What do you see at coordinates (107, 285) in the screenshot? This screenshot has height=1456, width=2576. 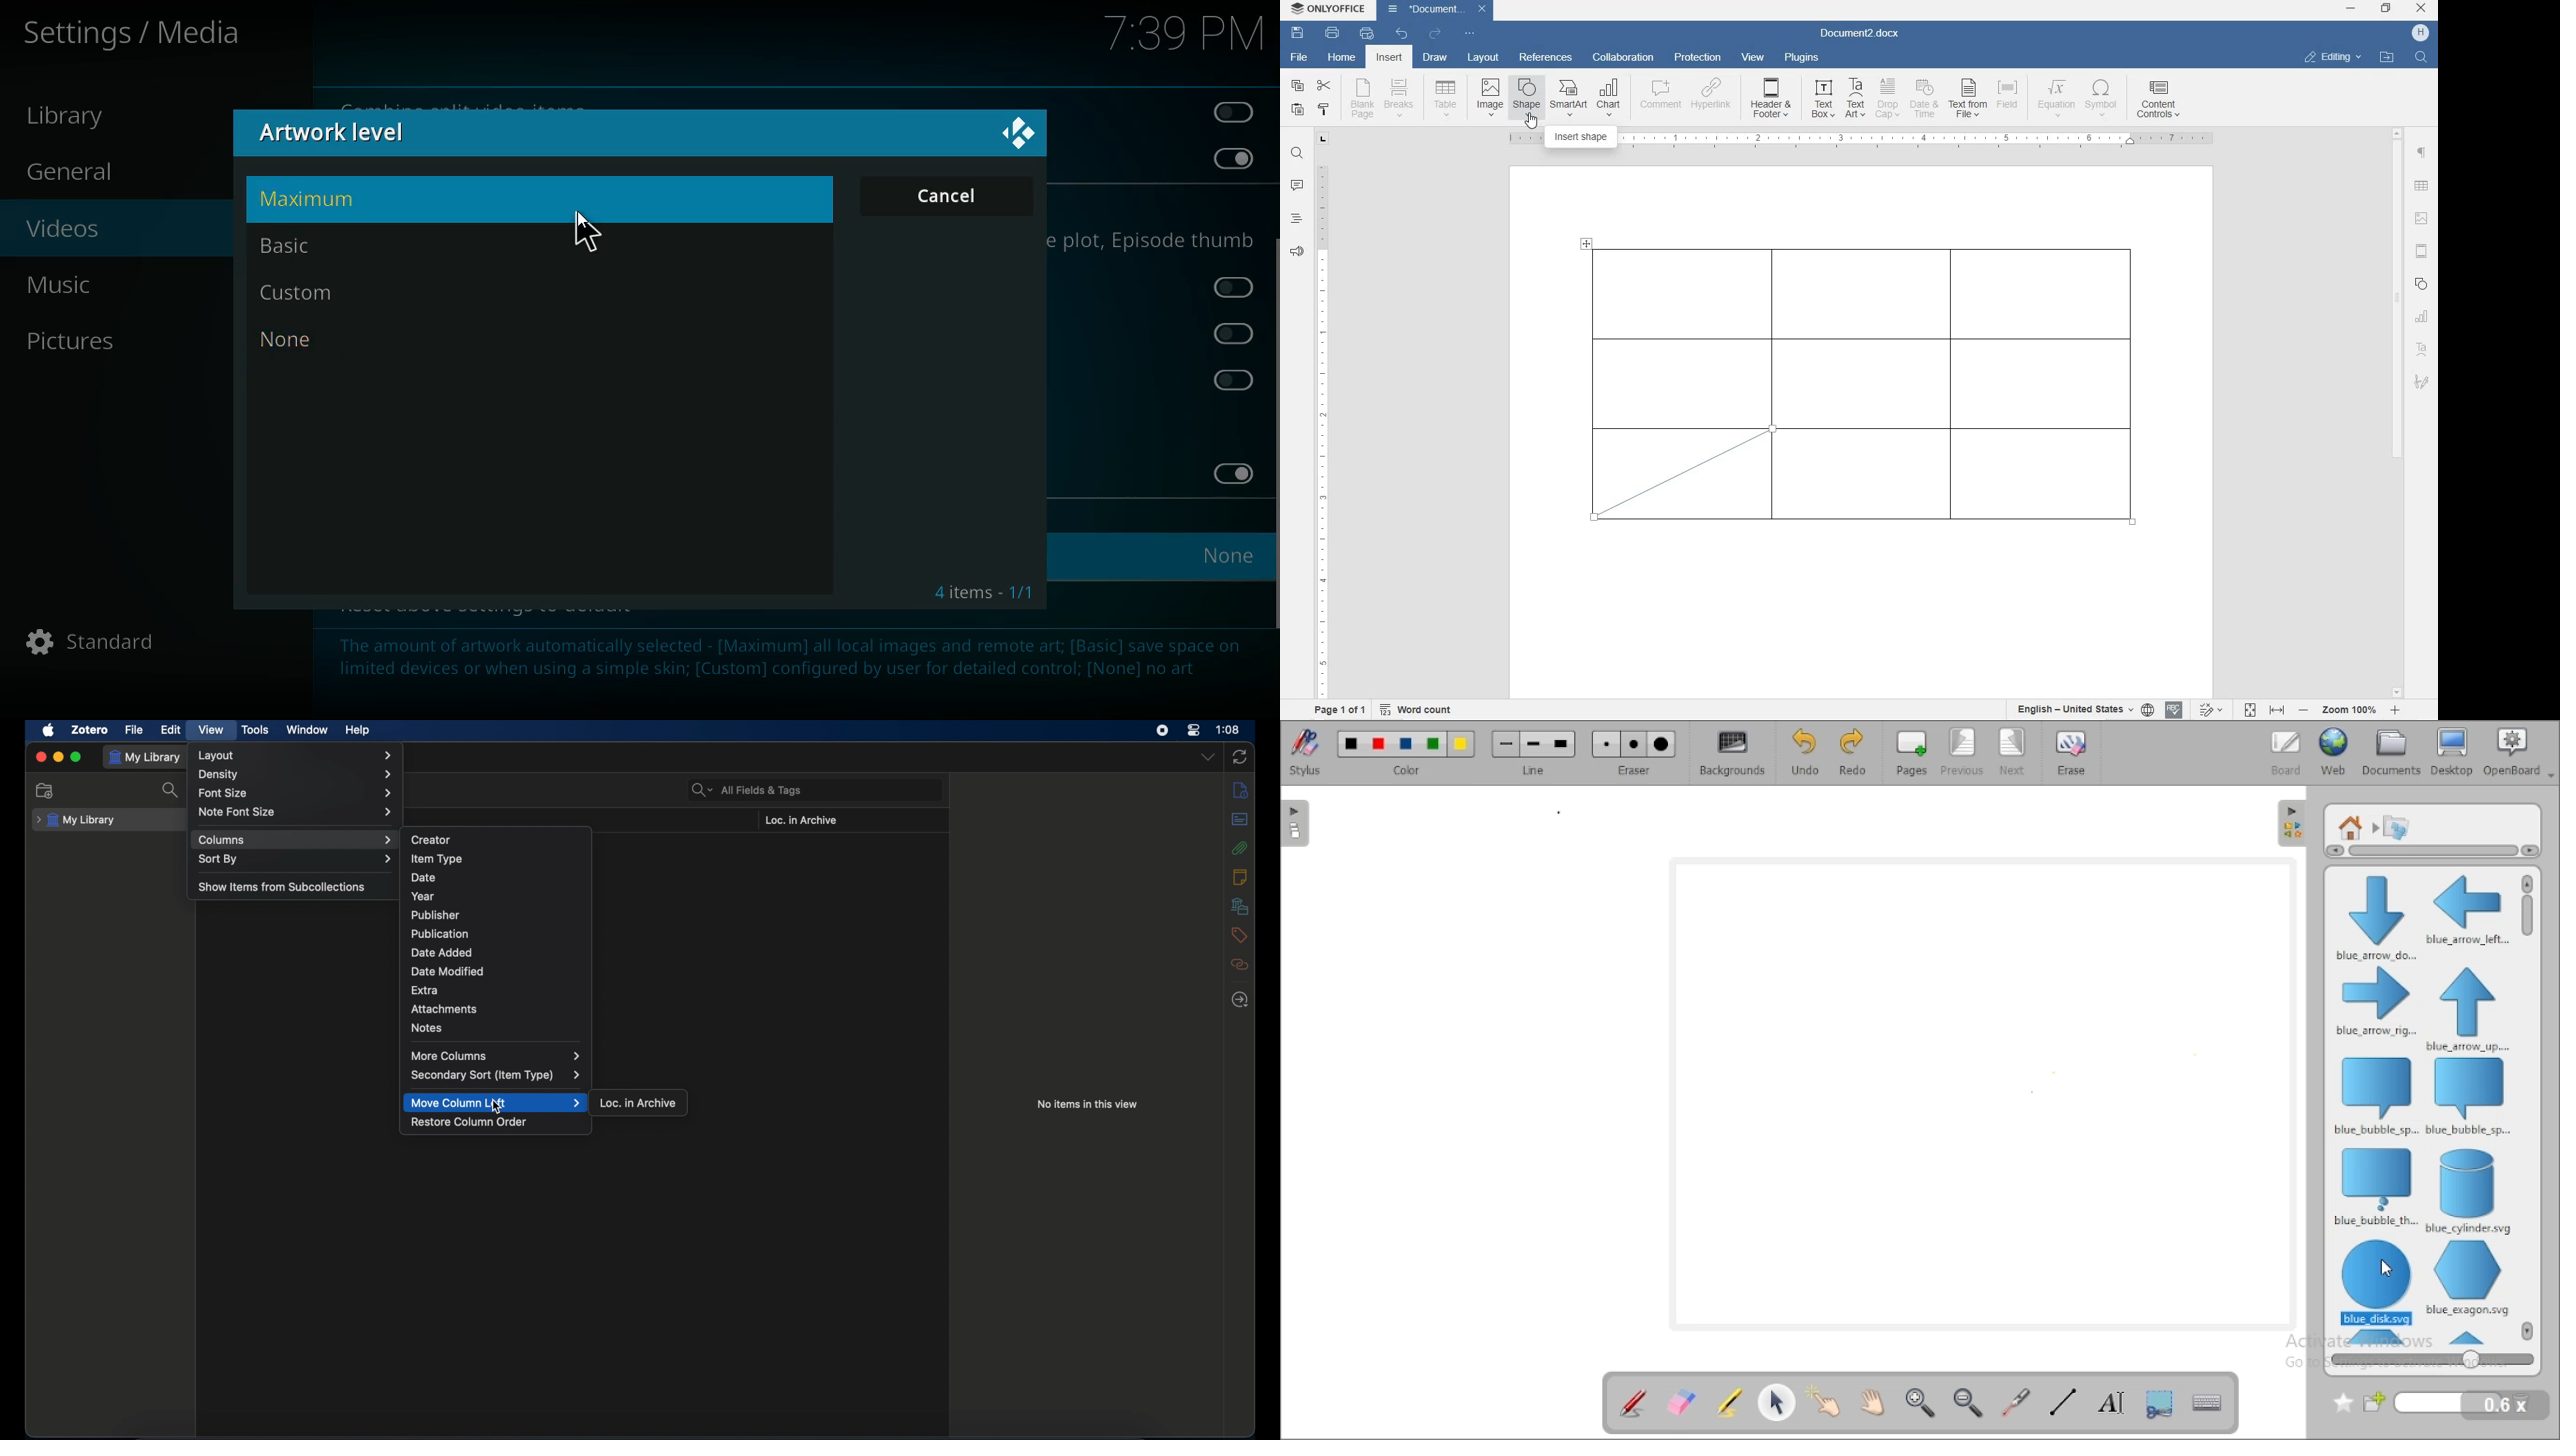 I see `music` at bounding box center [107, 285].